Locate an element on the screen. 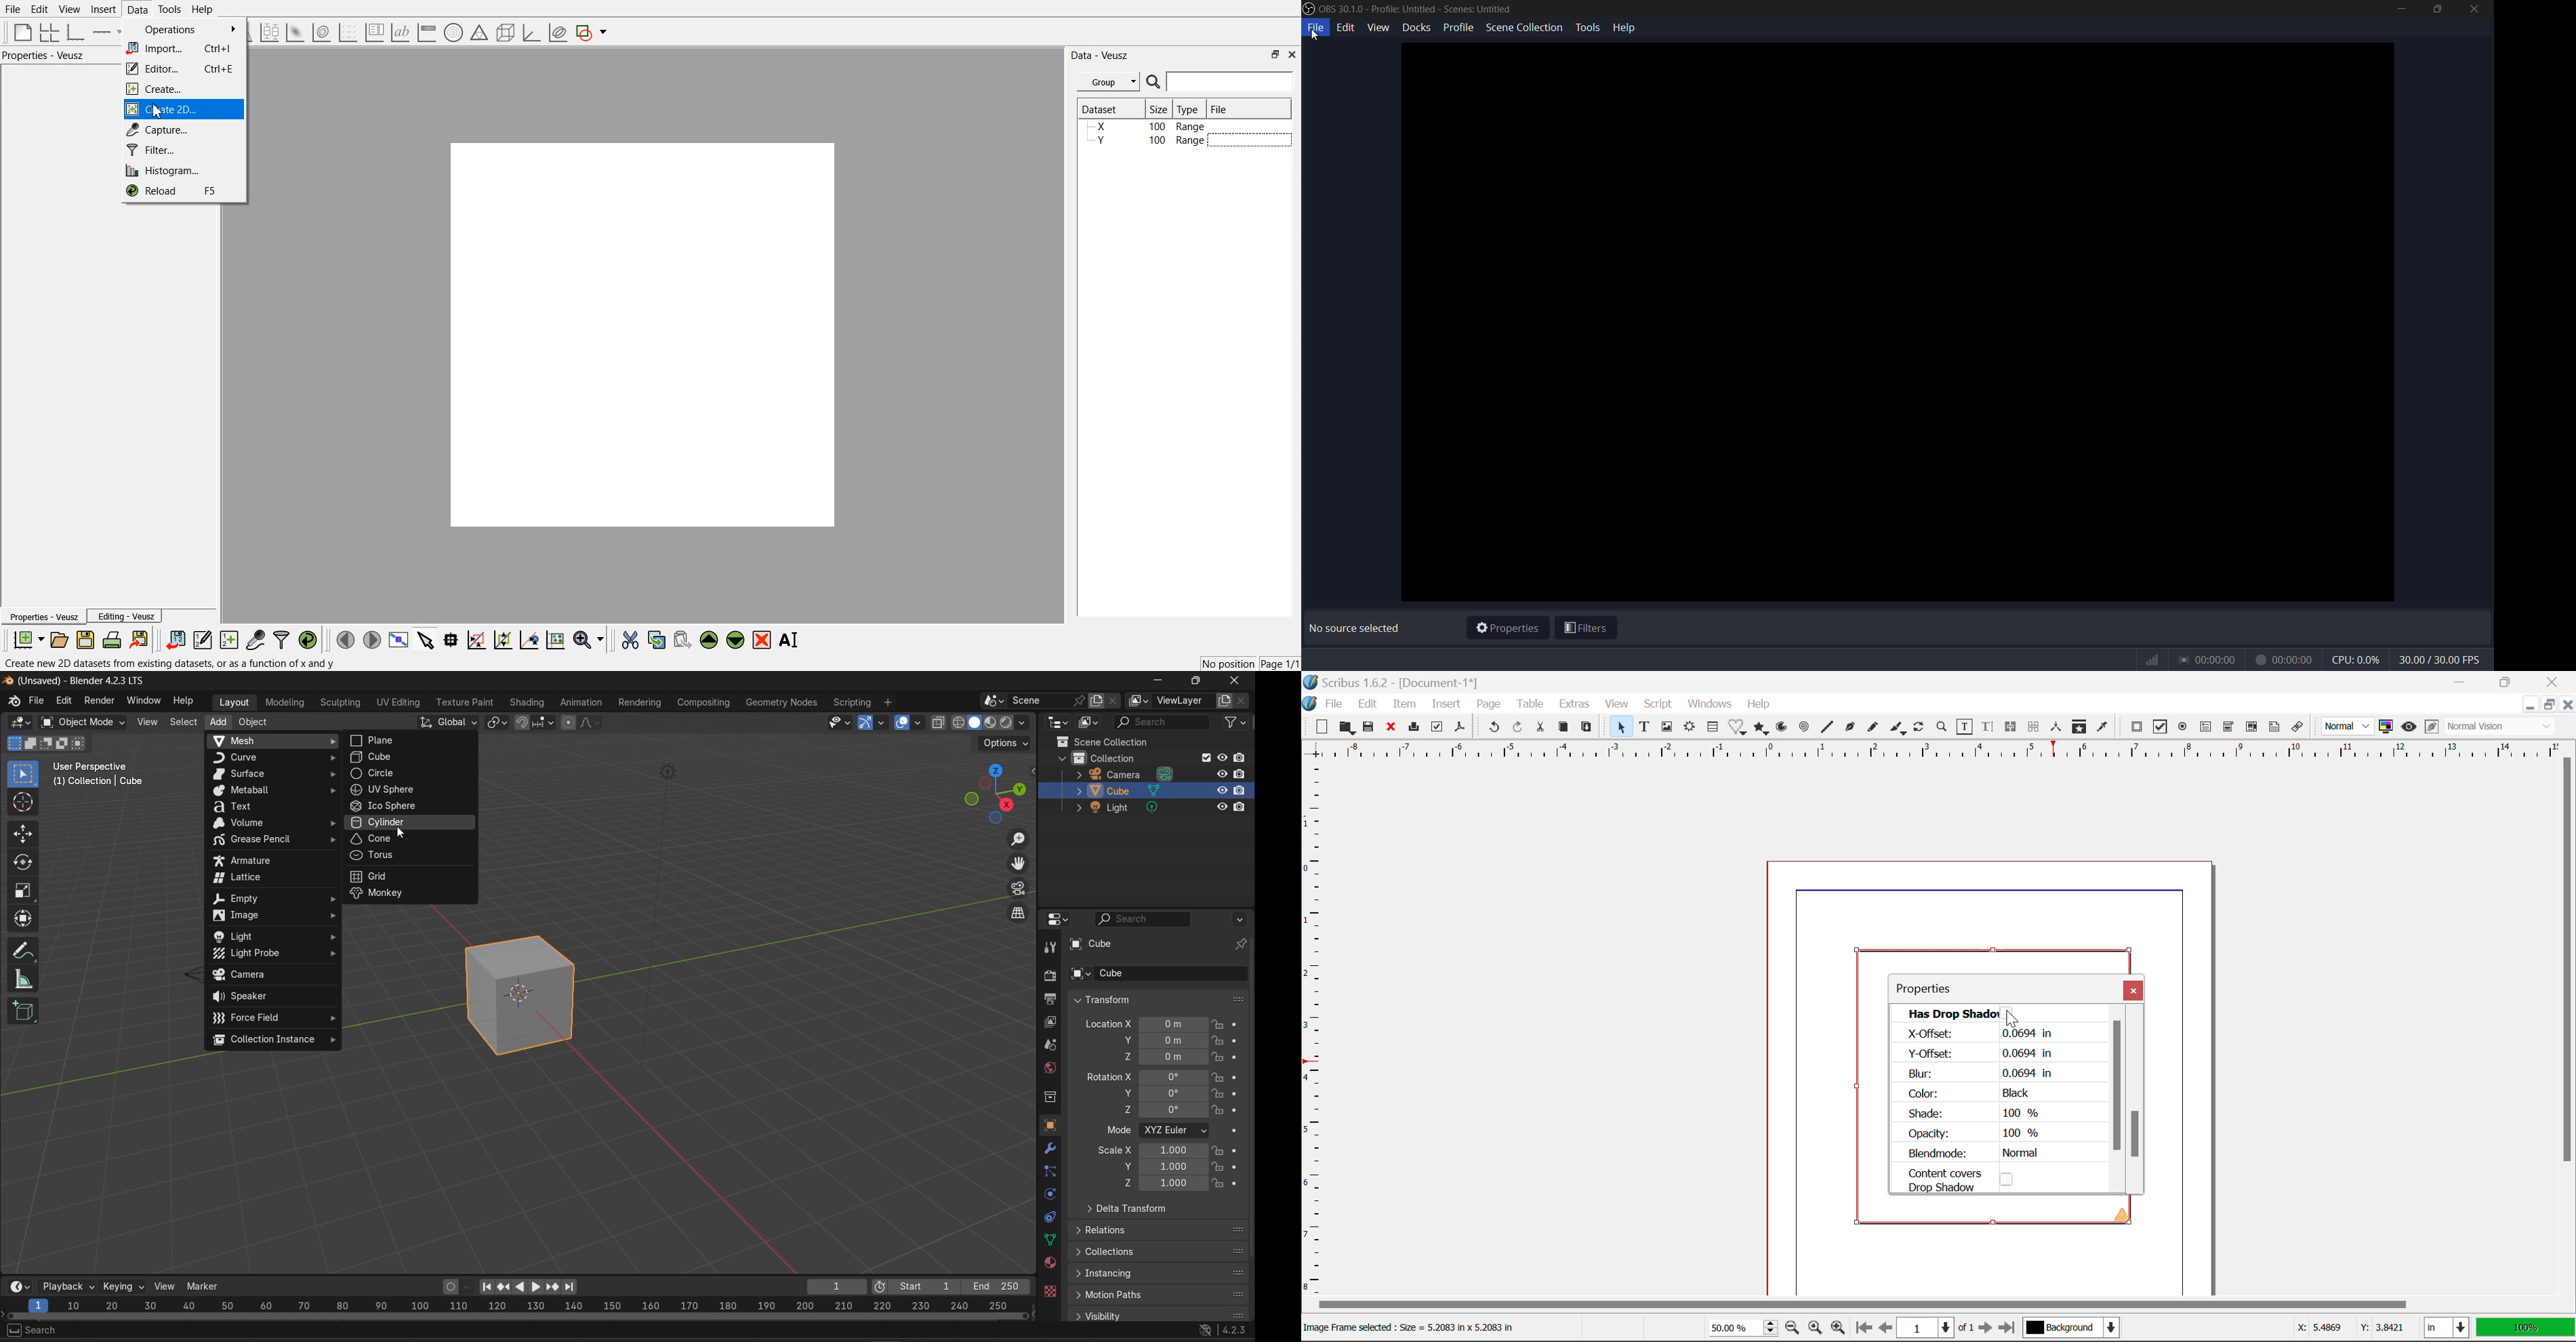  Help is located at coordinates (1760, 705).